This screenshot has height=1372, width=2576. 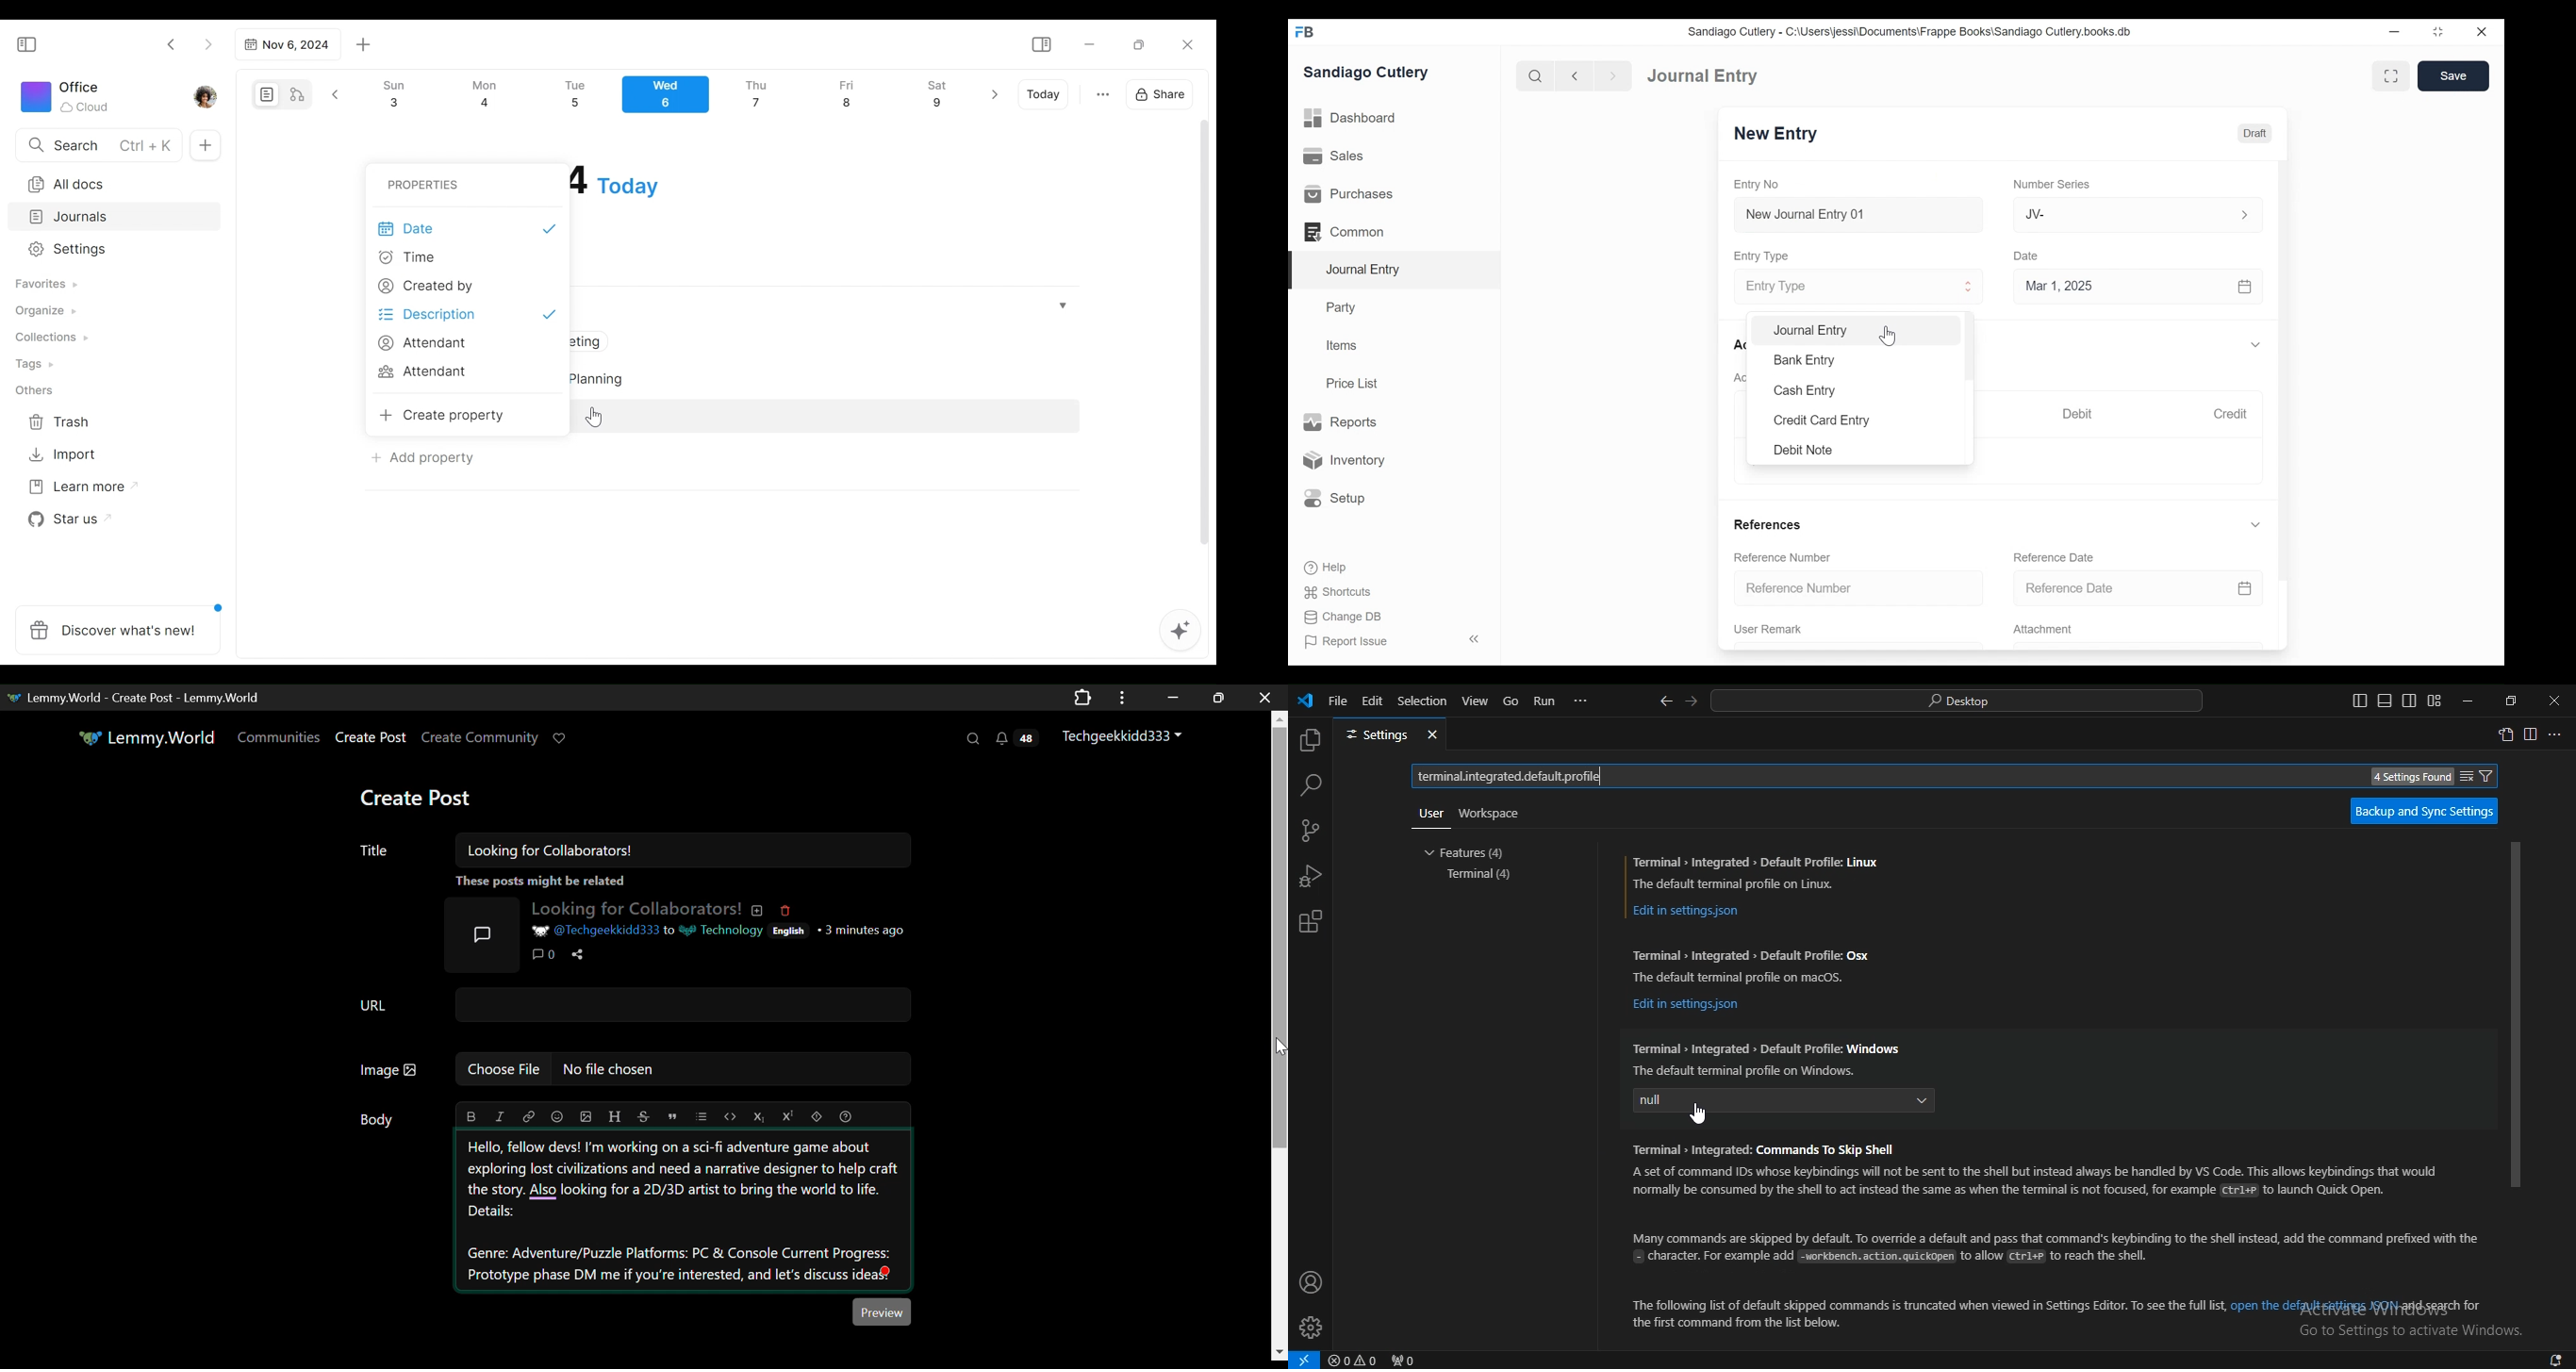 I want to click on Draft, so click(x=2253, y=133).